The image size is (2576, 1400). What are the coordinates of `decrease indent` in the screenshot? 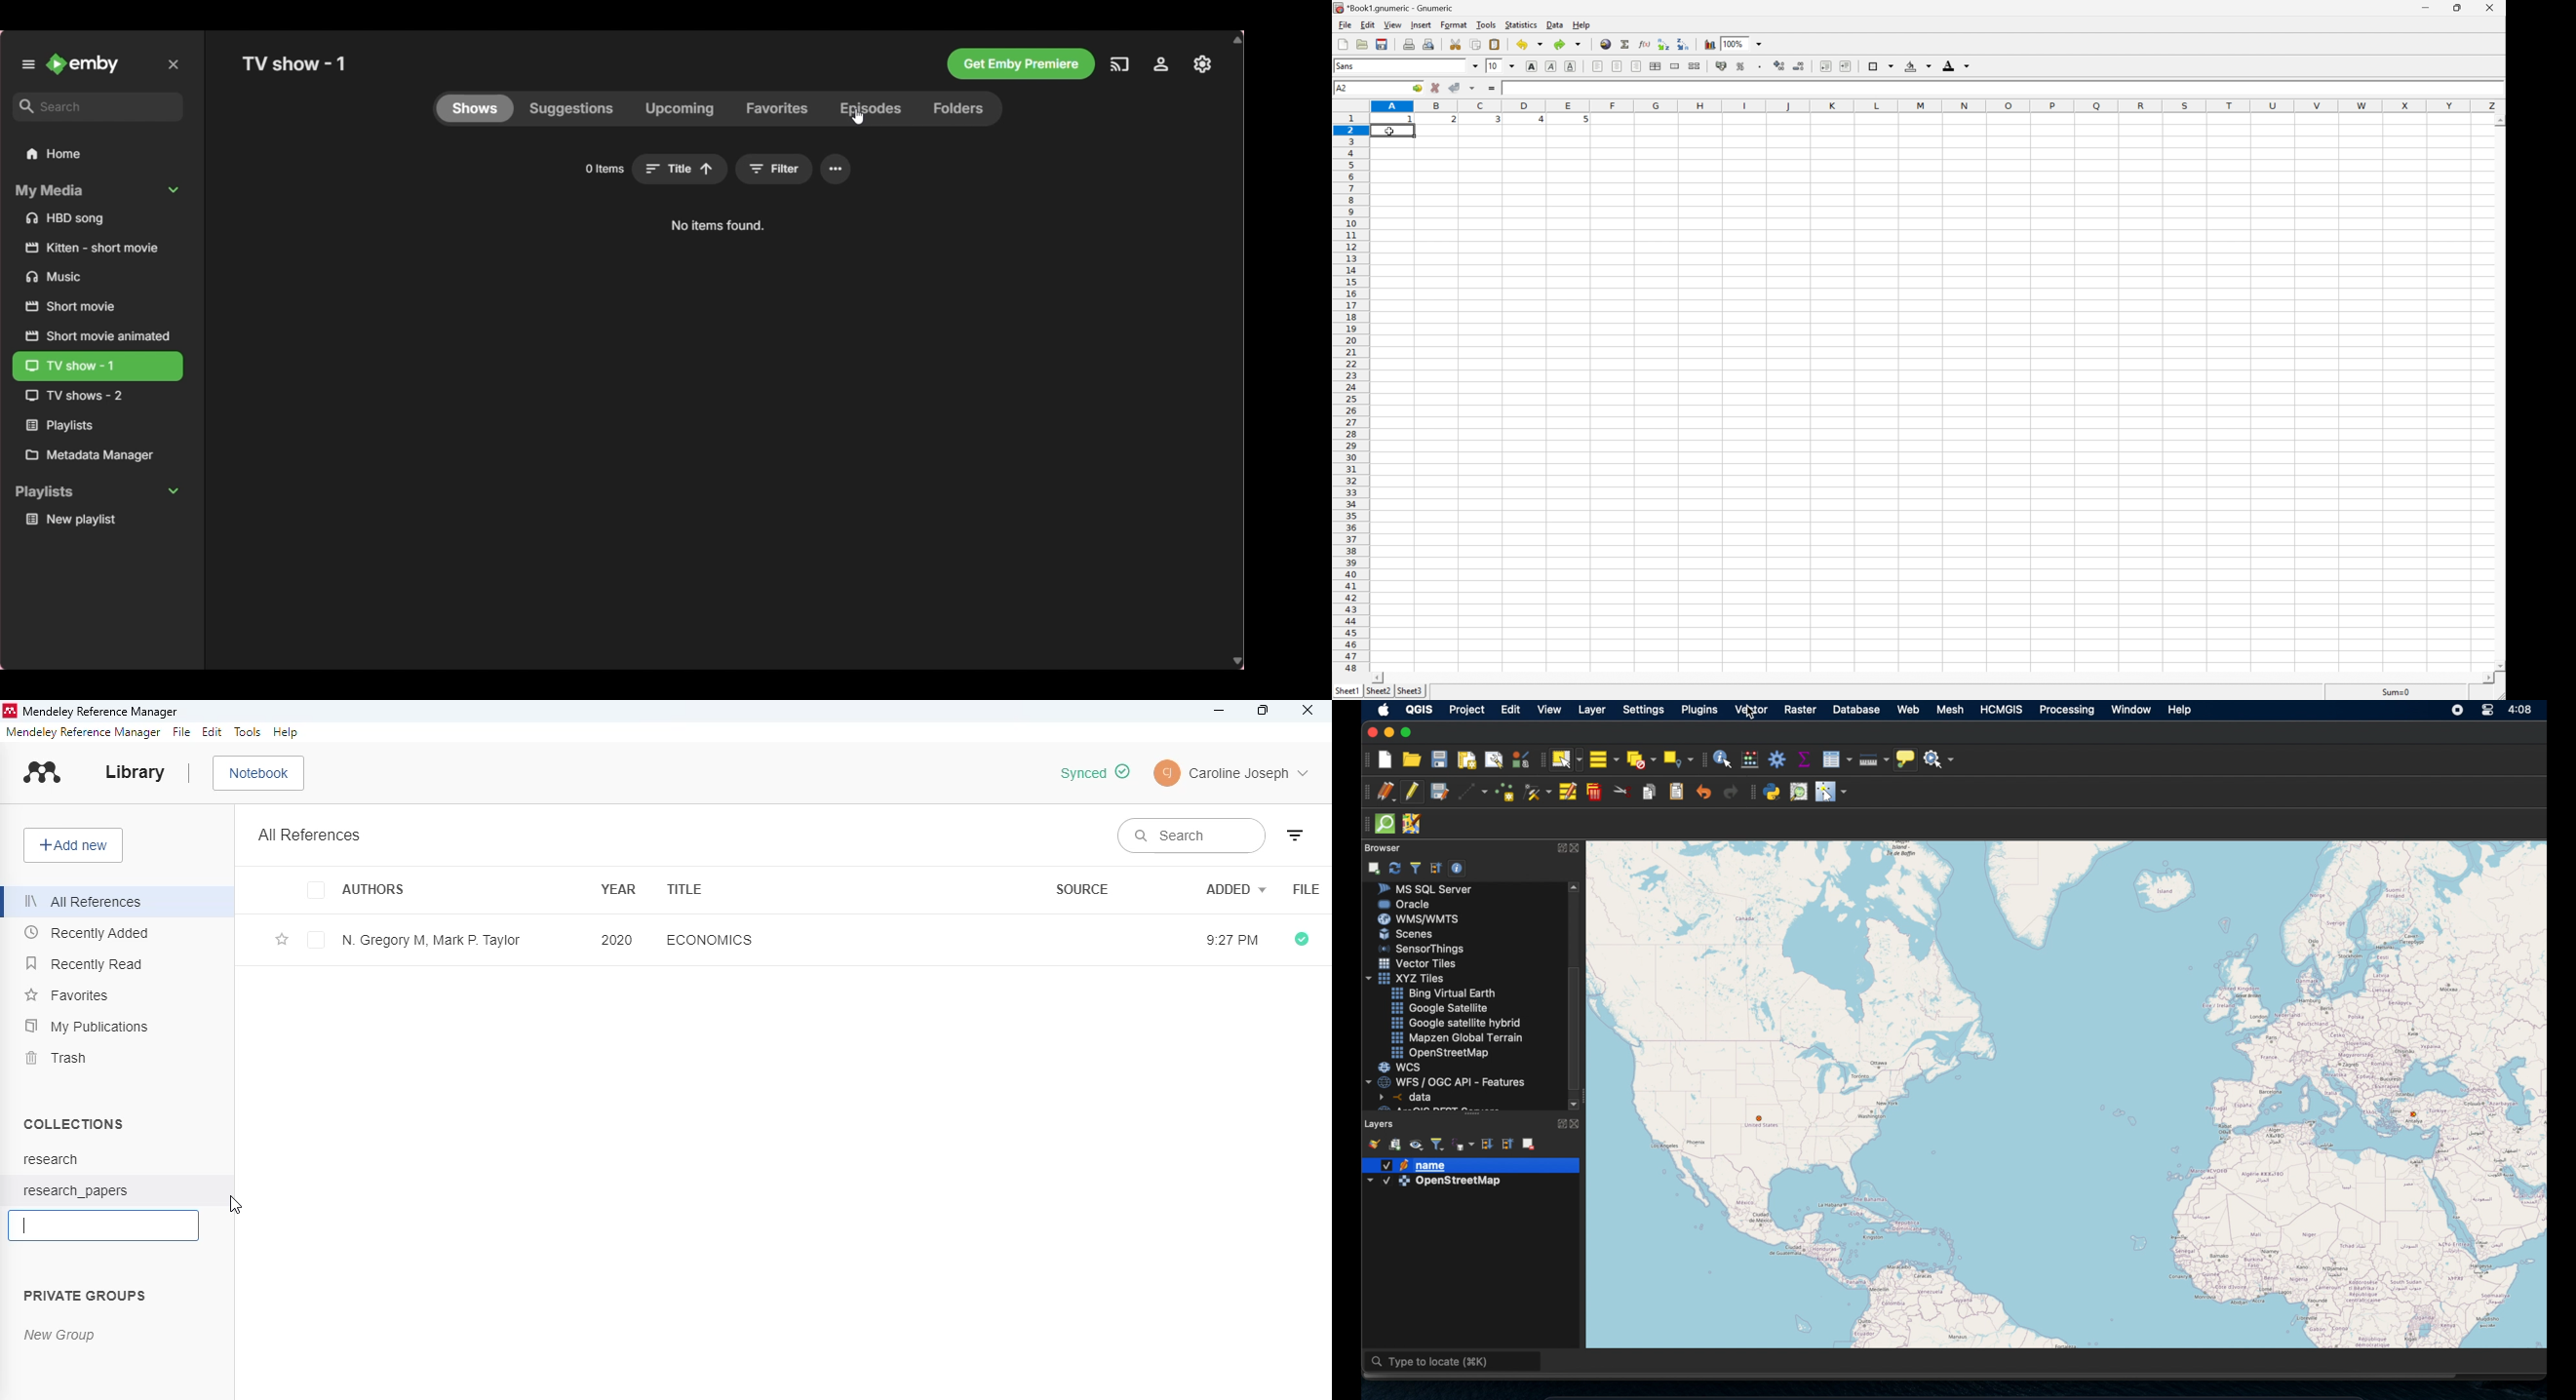 It's located at (1826, 67).